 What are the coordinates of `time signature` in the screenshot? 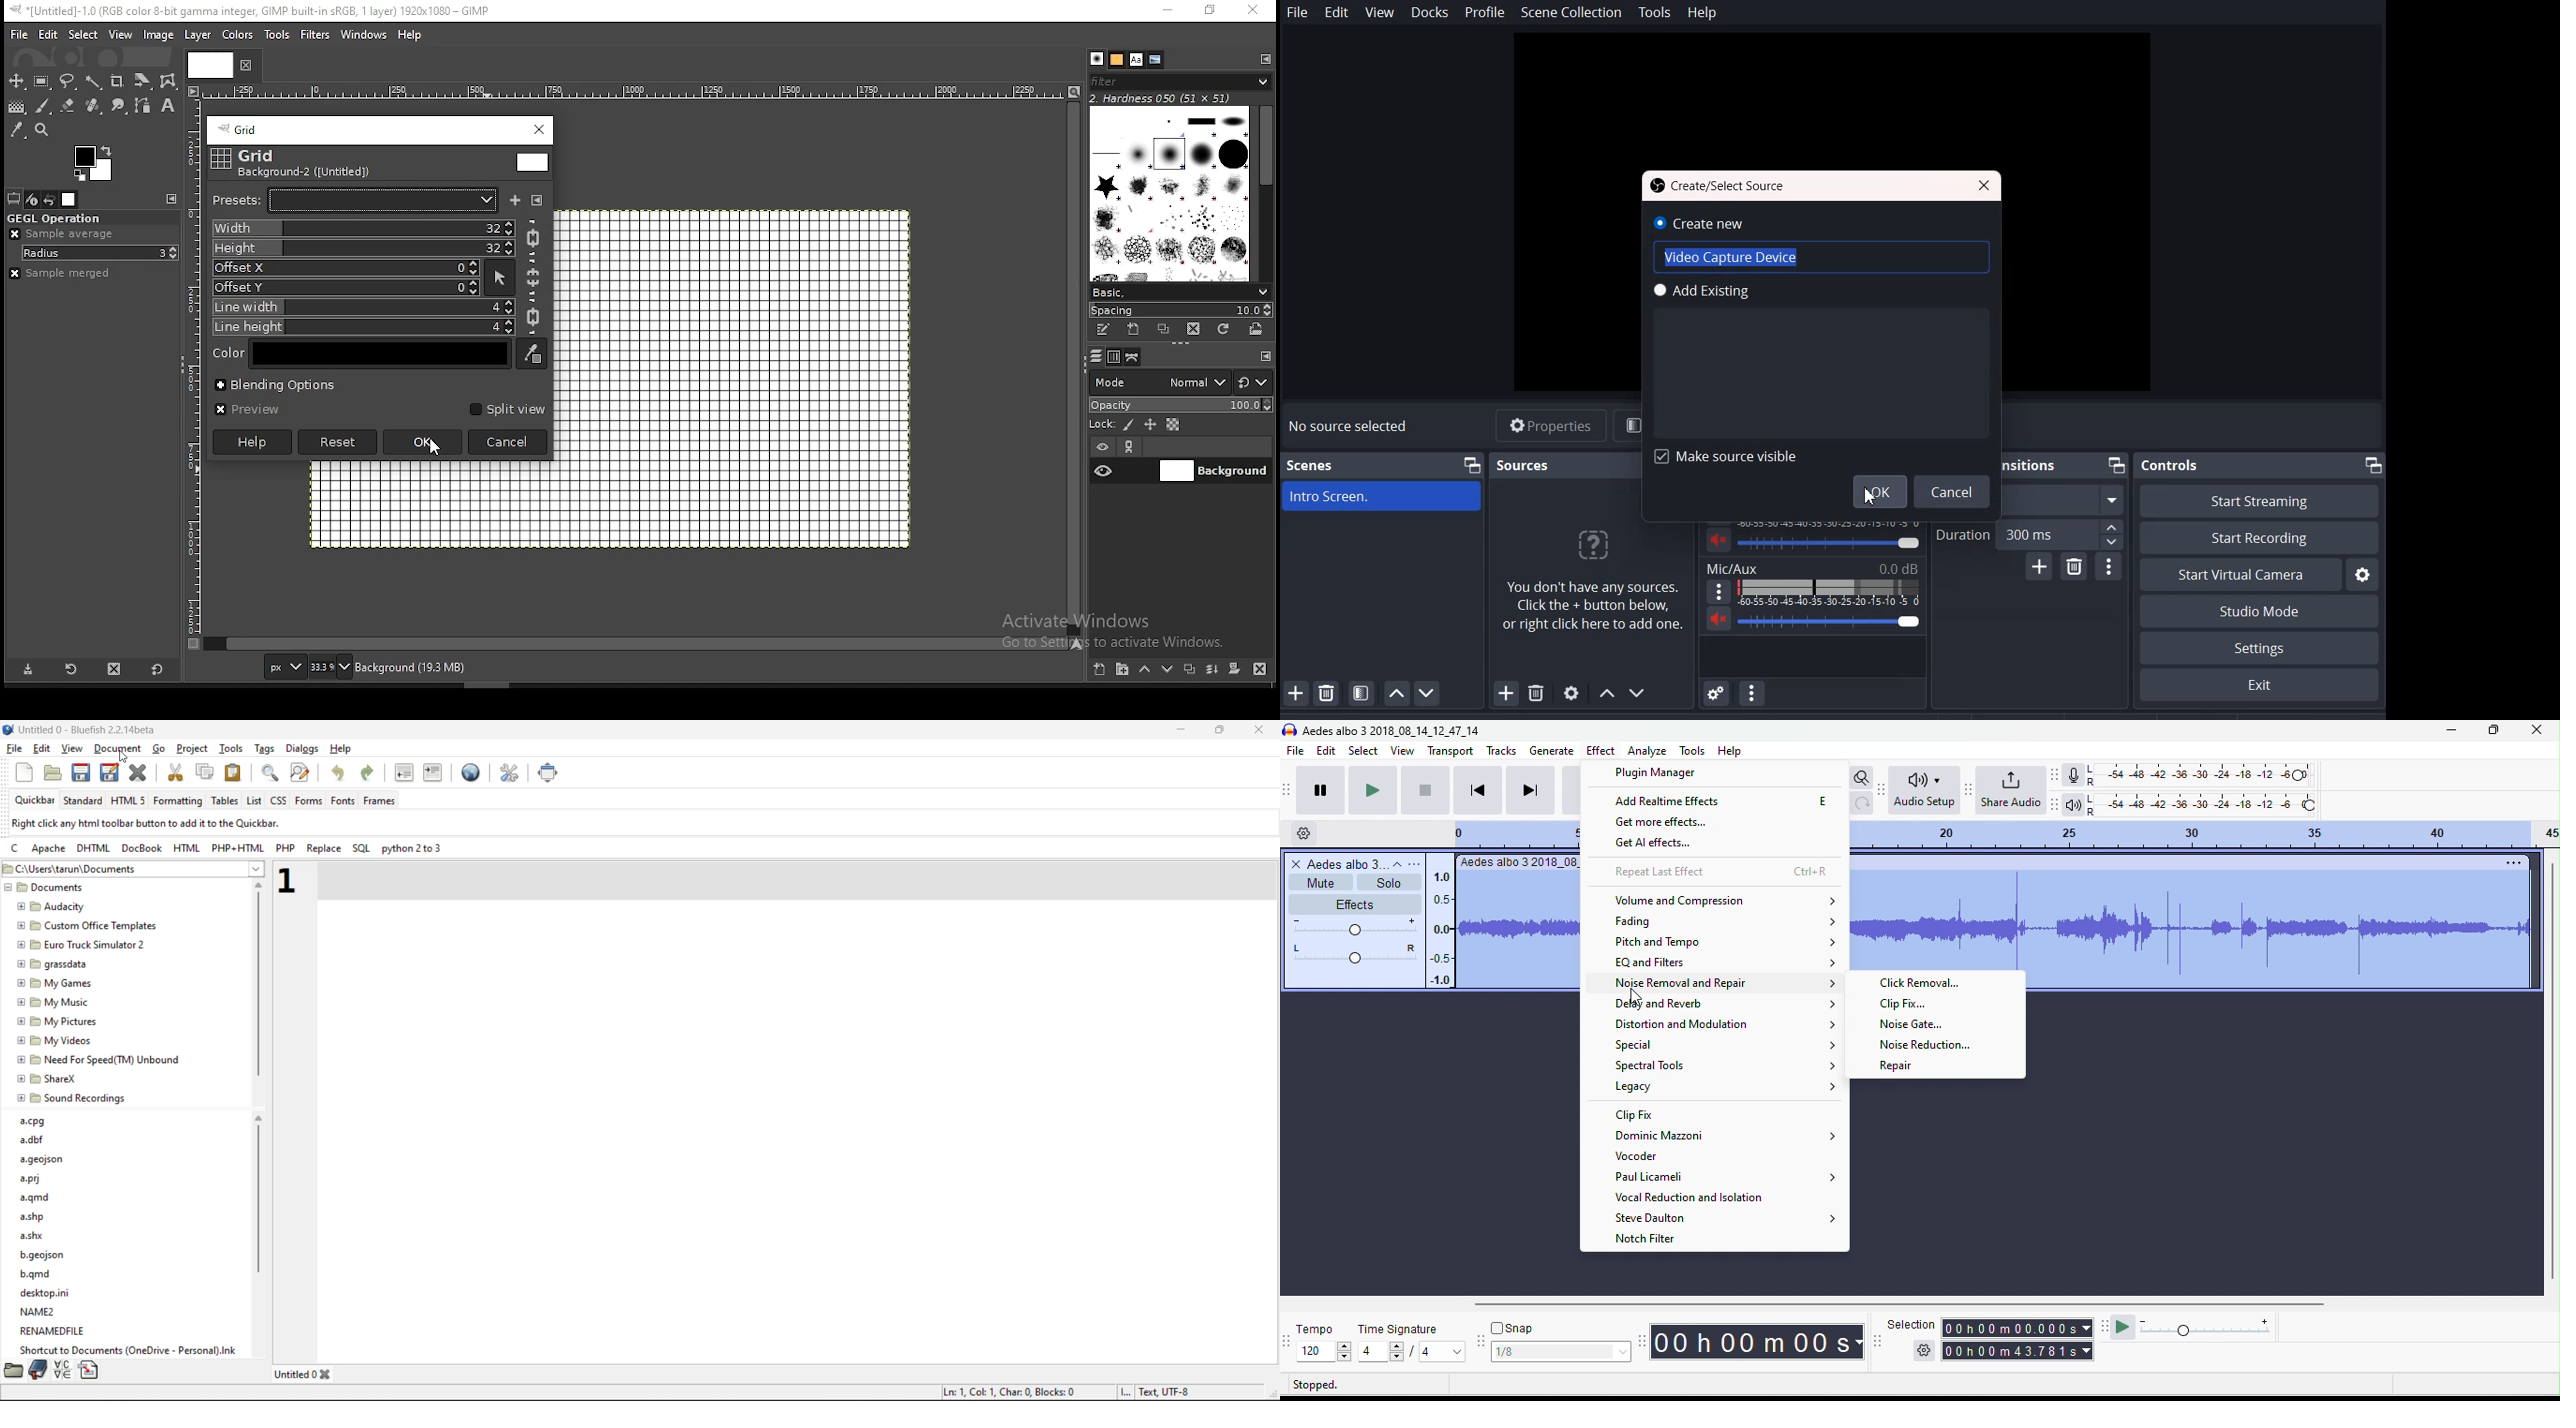 It's located at (1399, 1329).